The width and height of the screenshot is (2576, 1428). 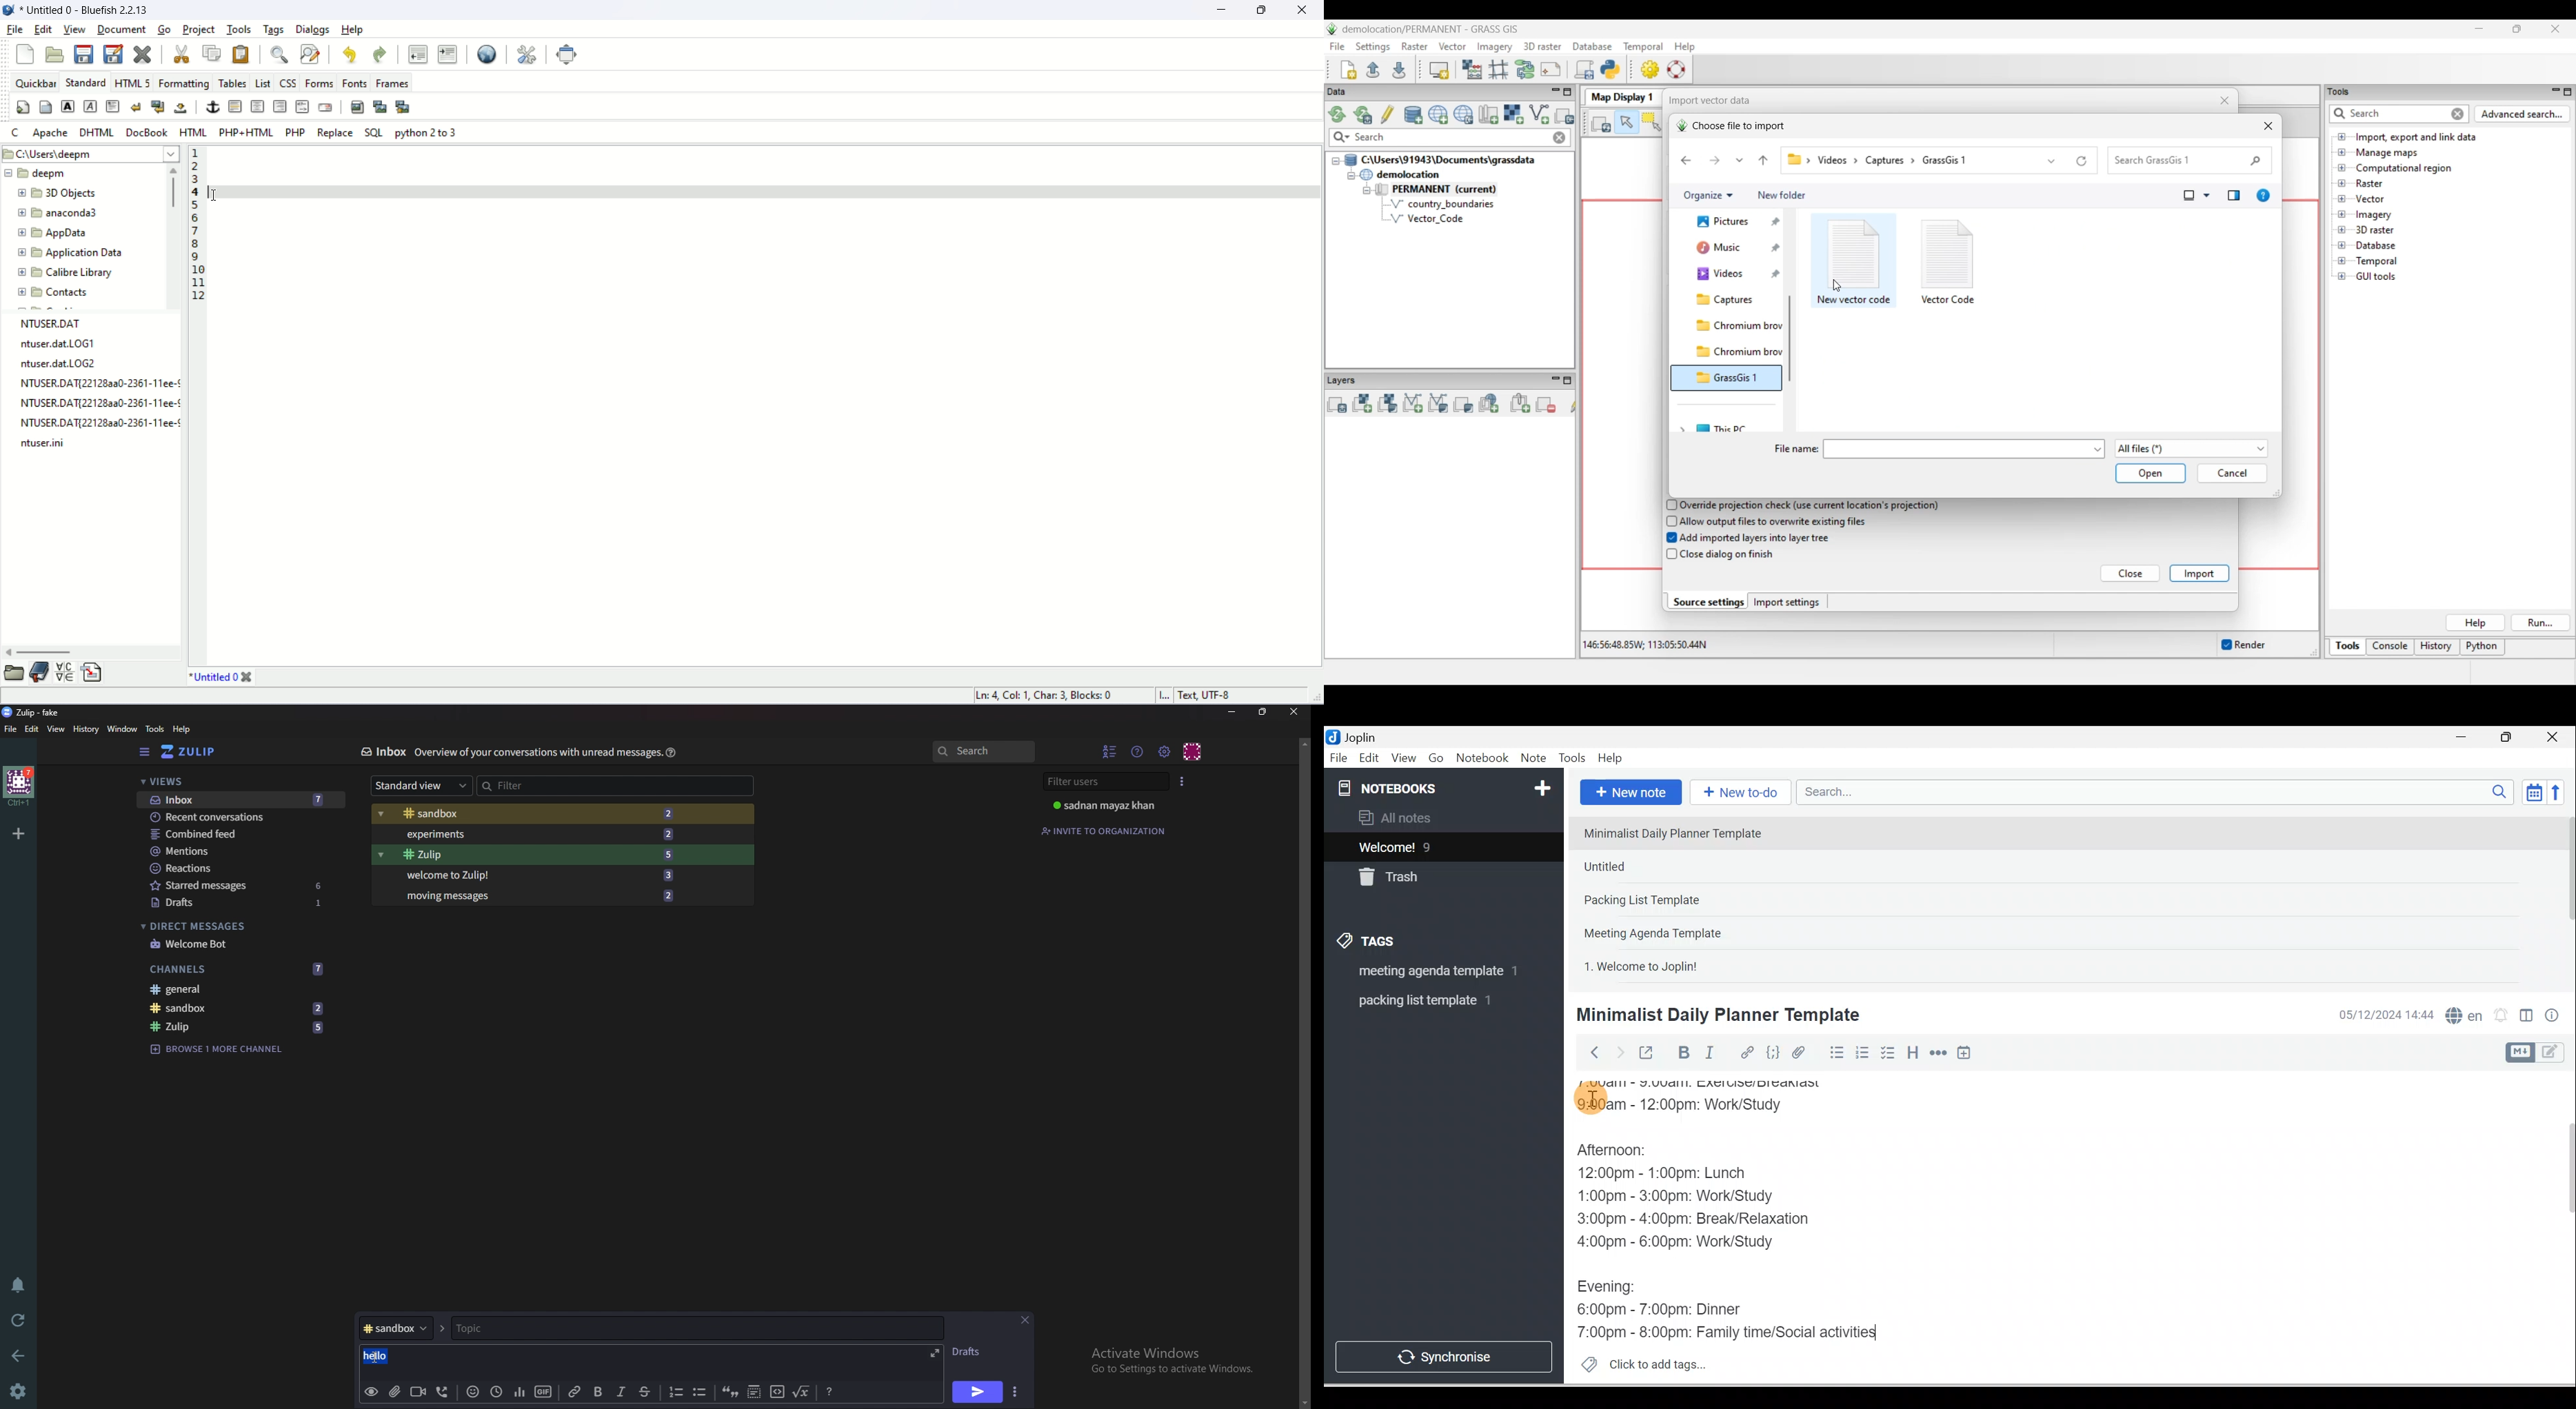 What do you see at coordinates (646, 1391) in the screenshot?
I see `Strike through` at bounding box center [646, 1391].